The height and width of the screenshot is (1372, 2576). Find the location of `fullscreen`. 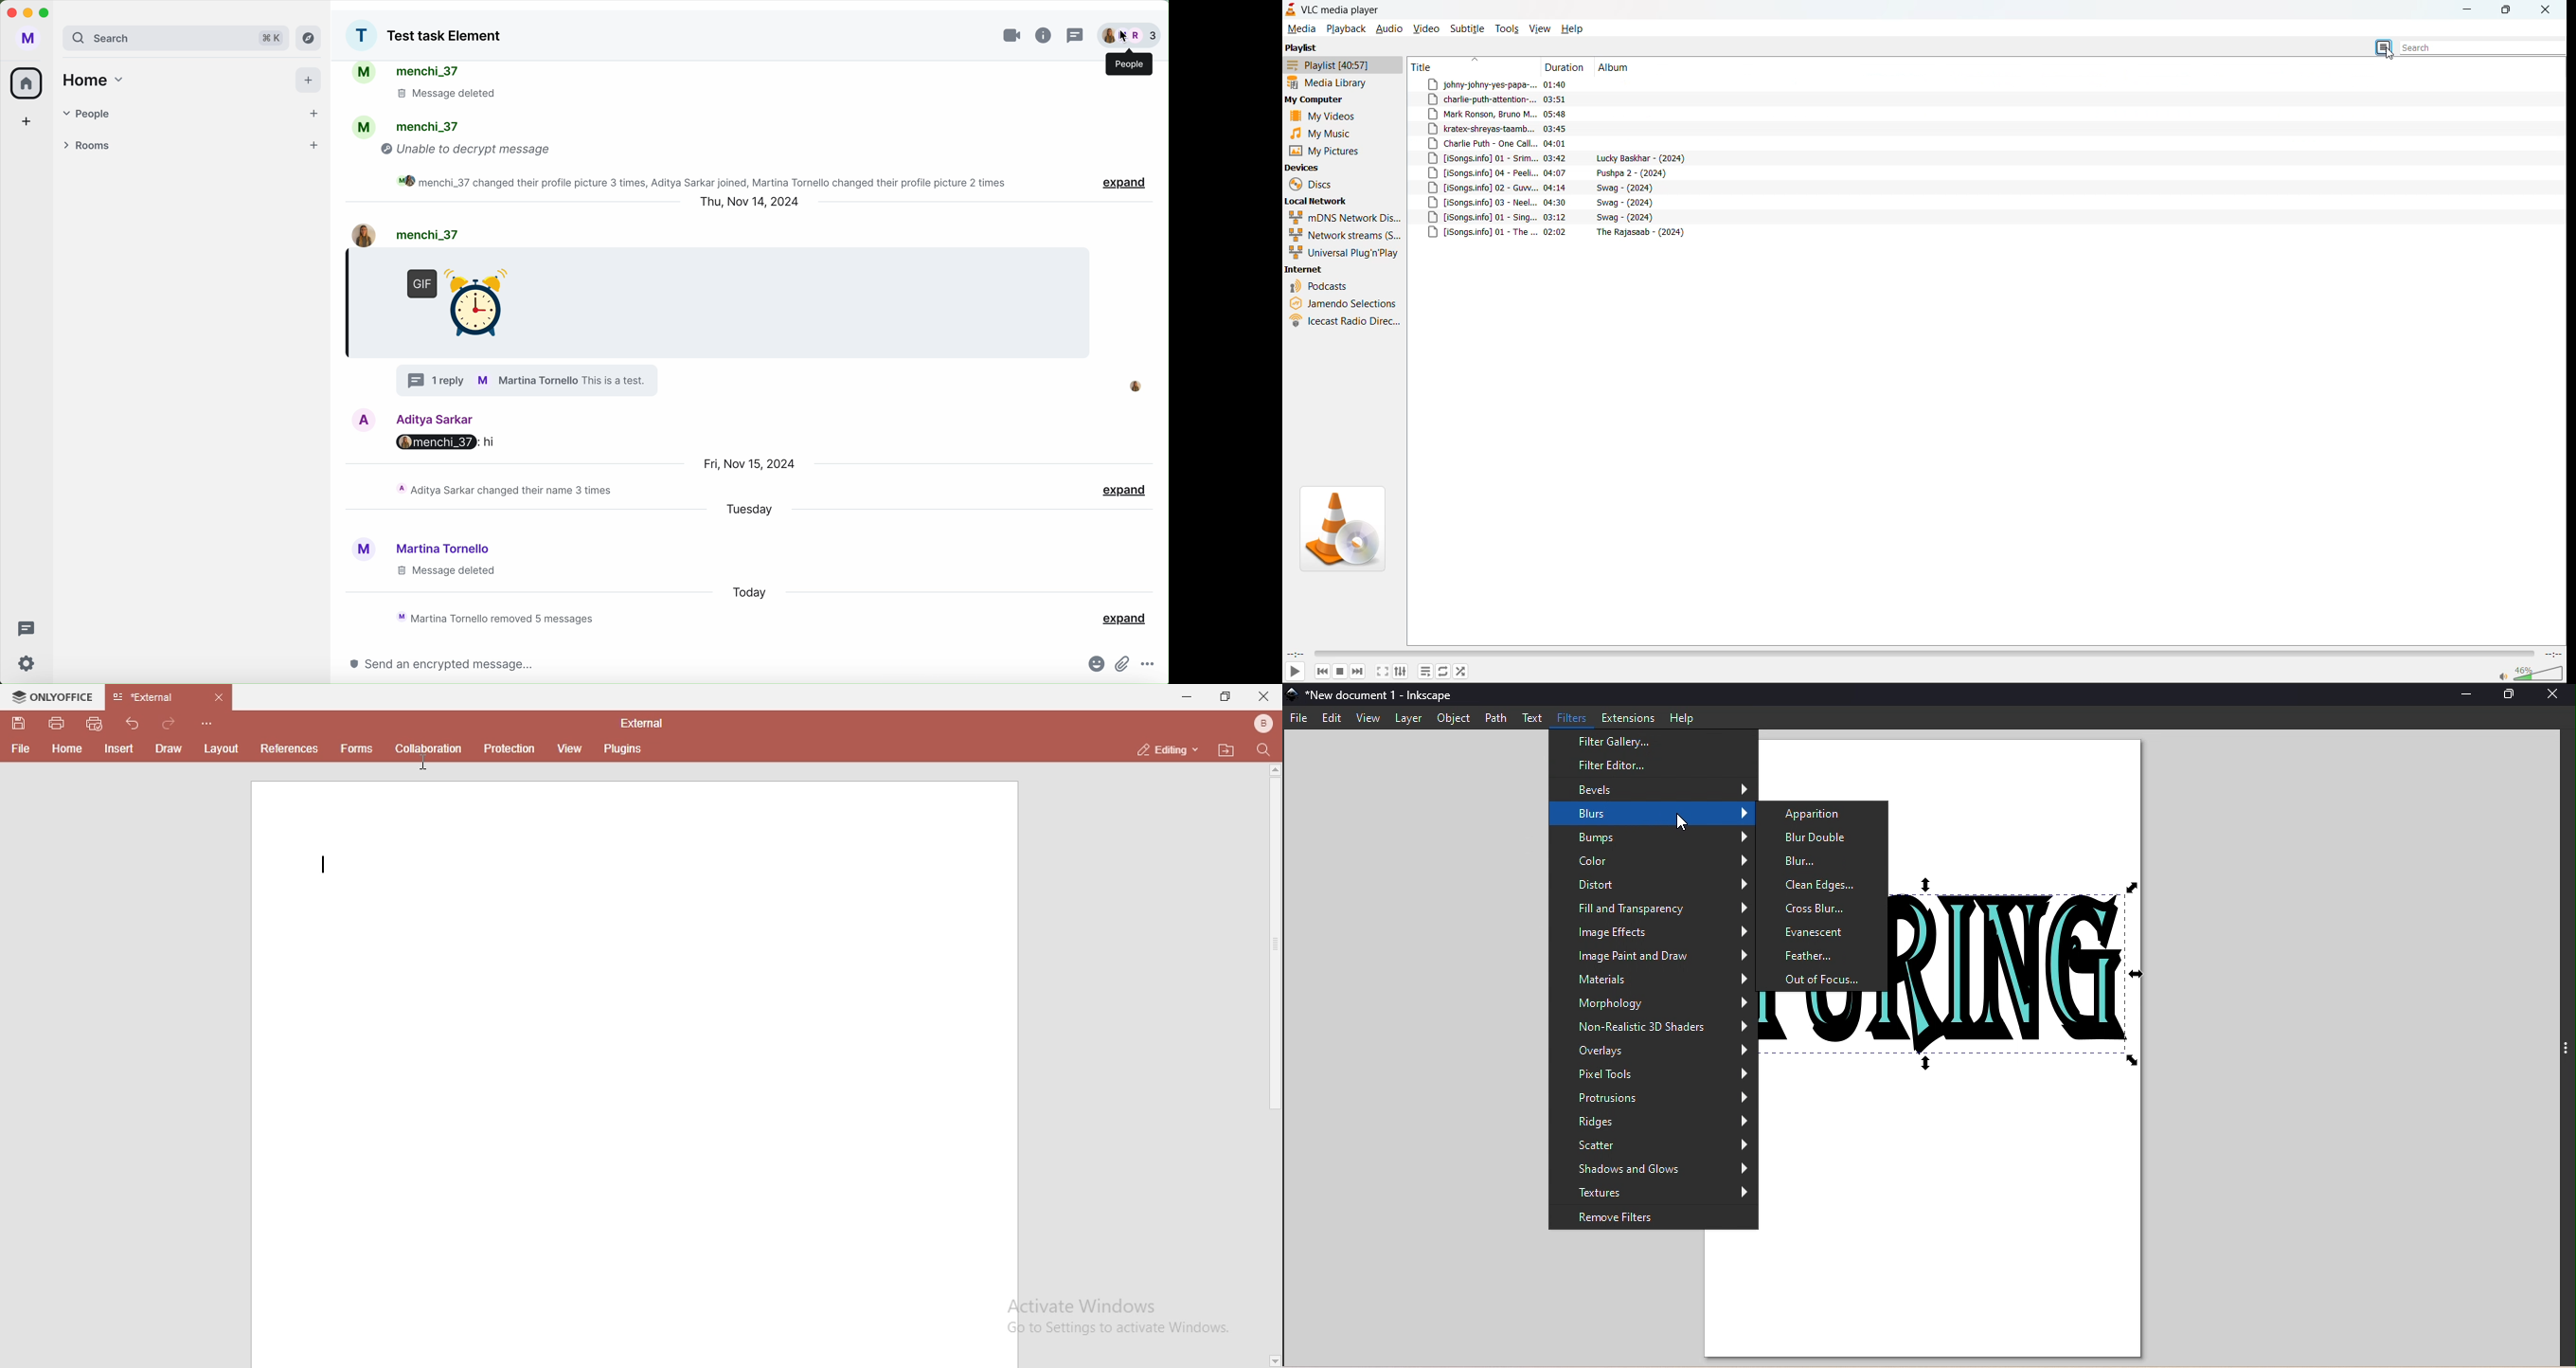

fullscreen is located at coordinates (1381, 669).